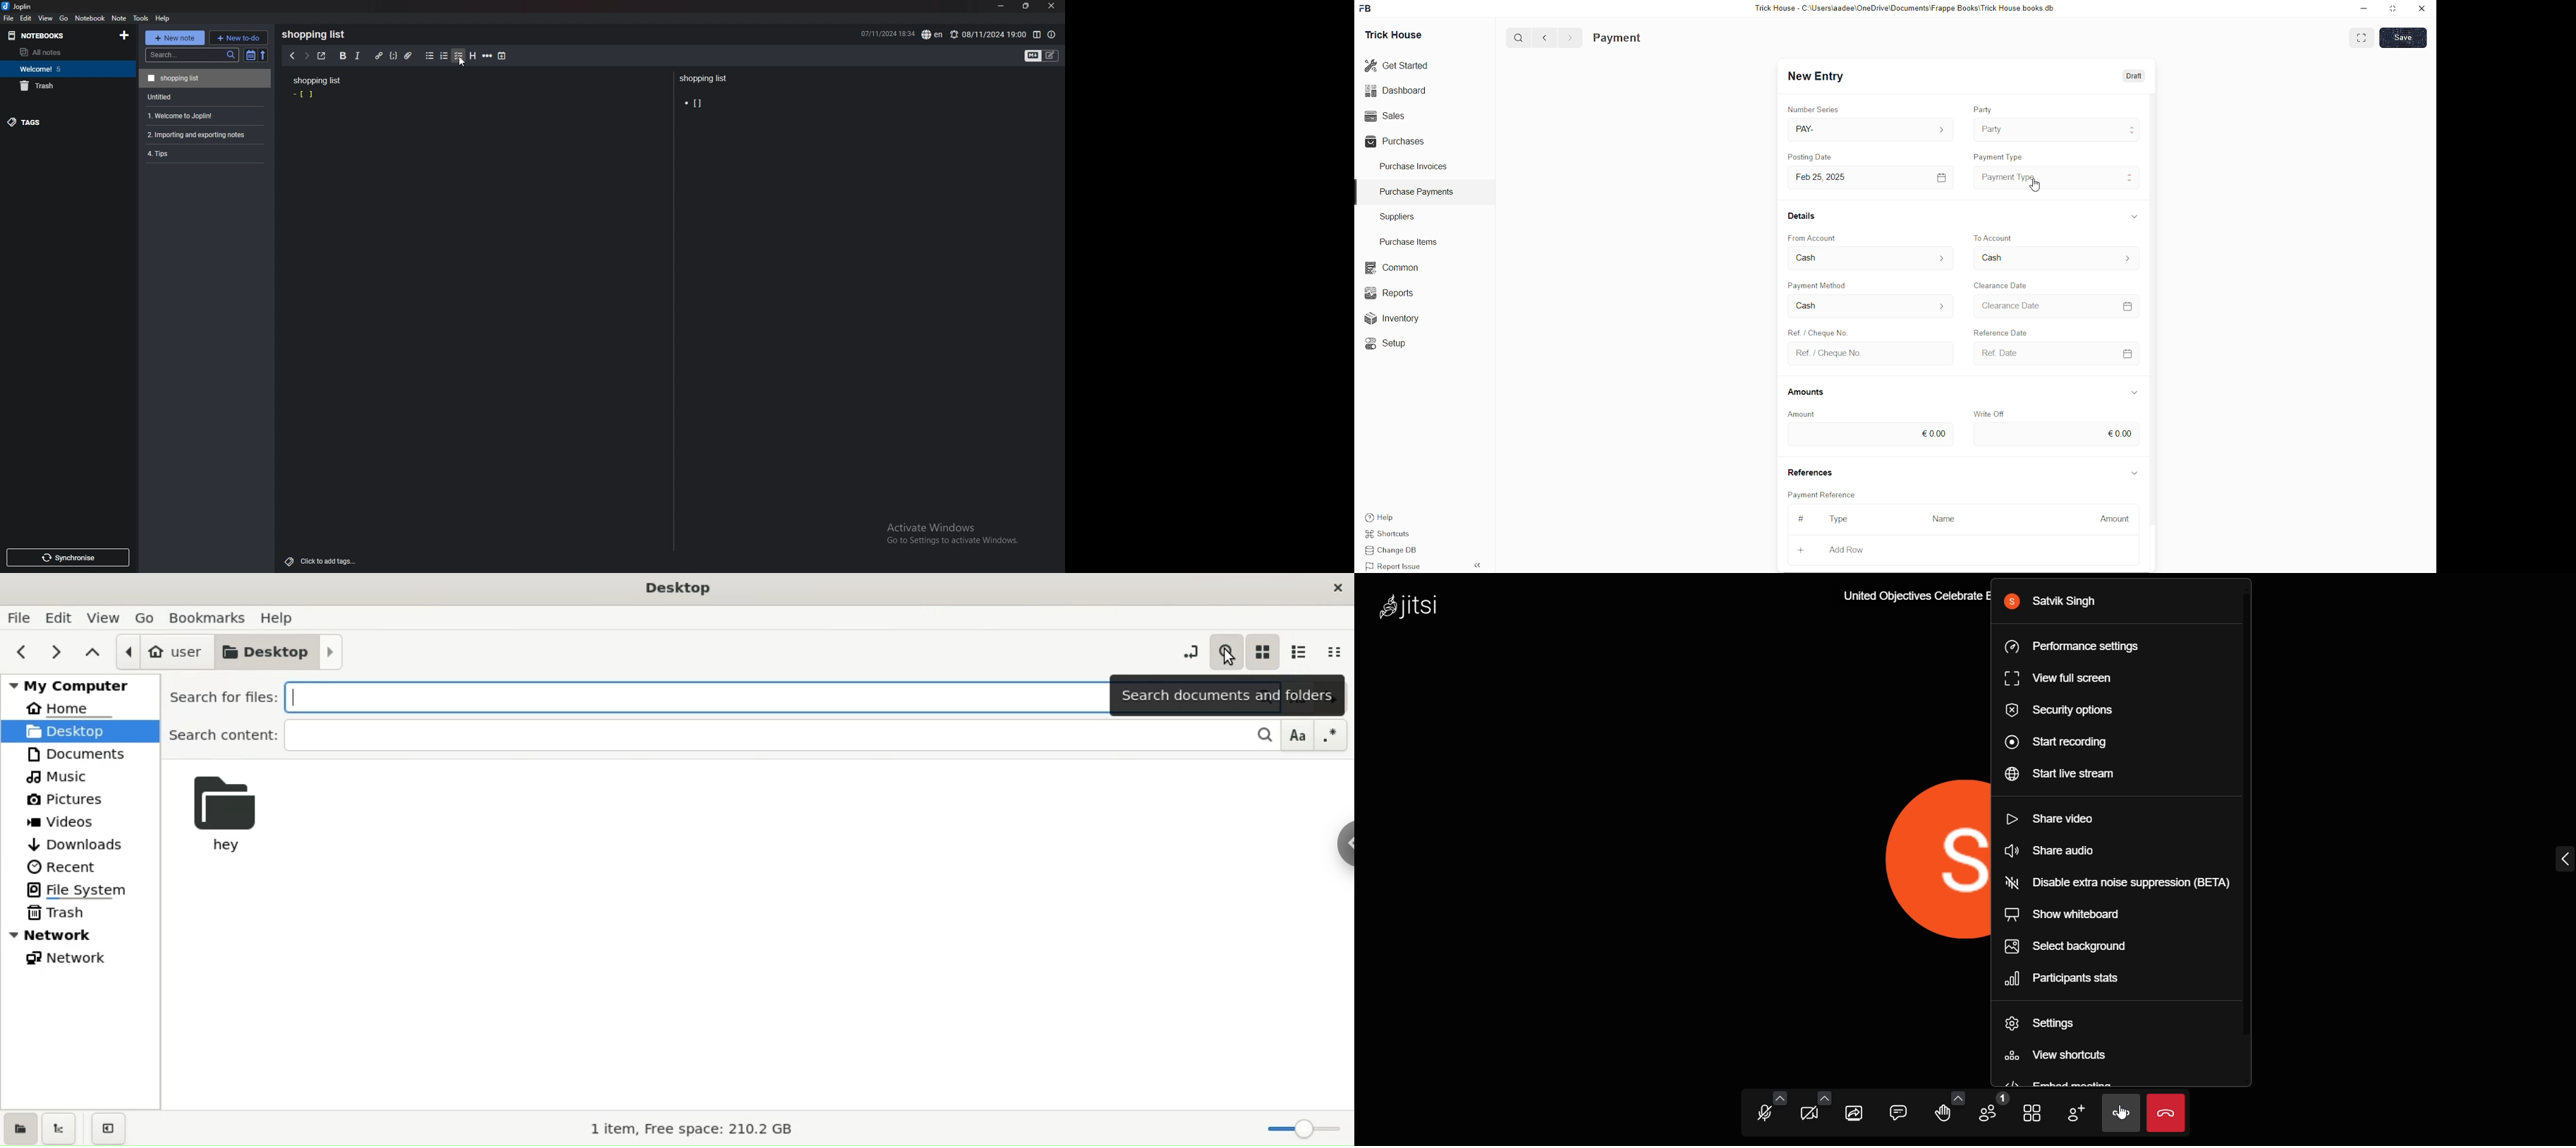  Describe the element at coordinates (26, 18) in the screenshot. I see `edit` at that location.